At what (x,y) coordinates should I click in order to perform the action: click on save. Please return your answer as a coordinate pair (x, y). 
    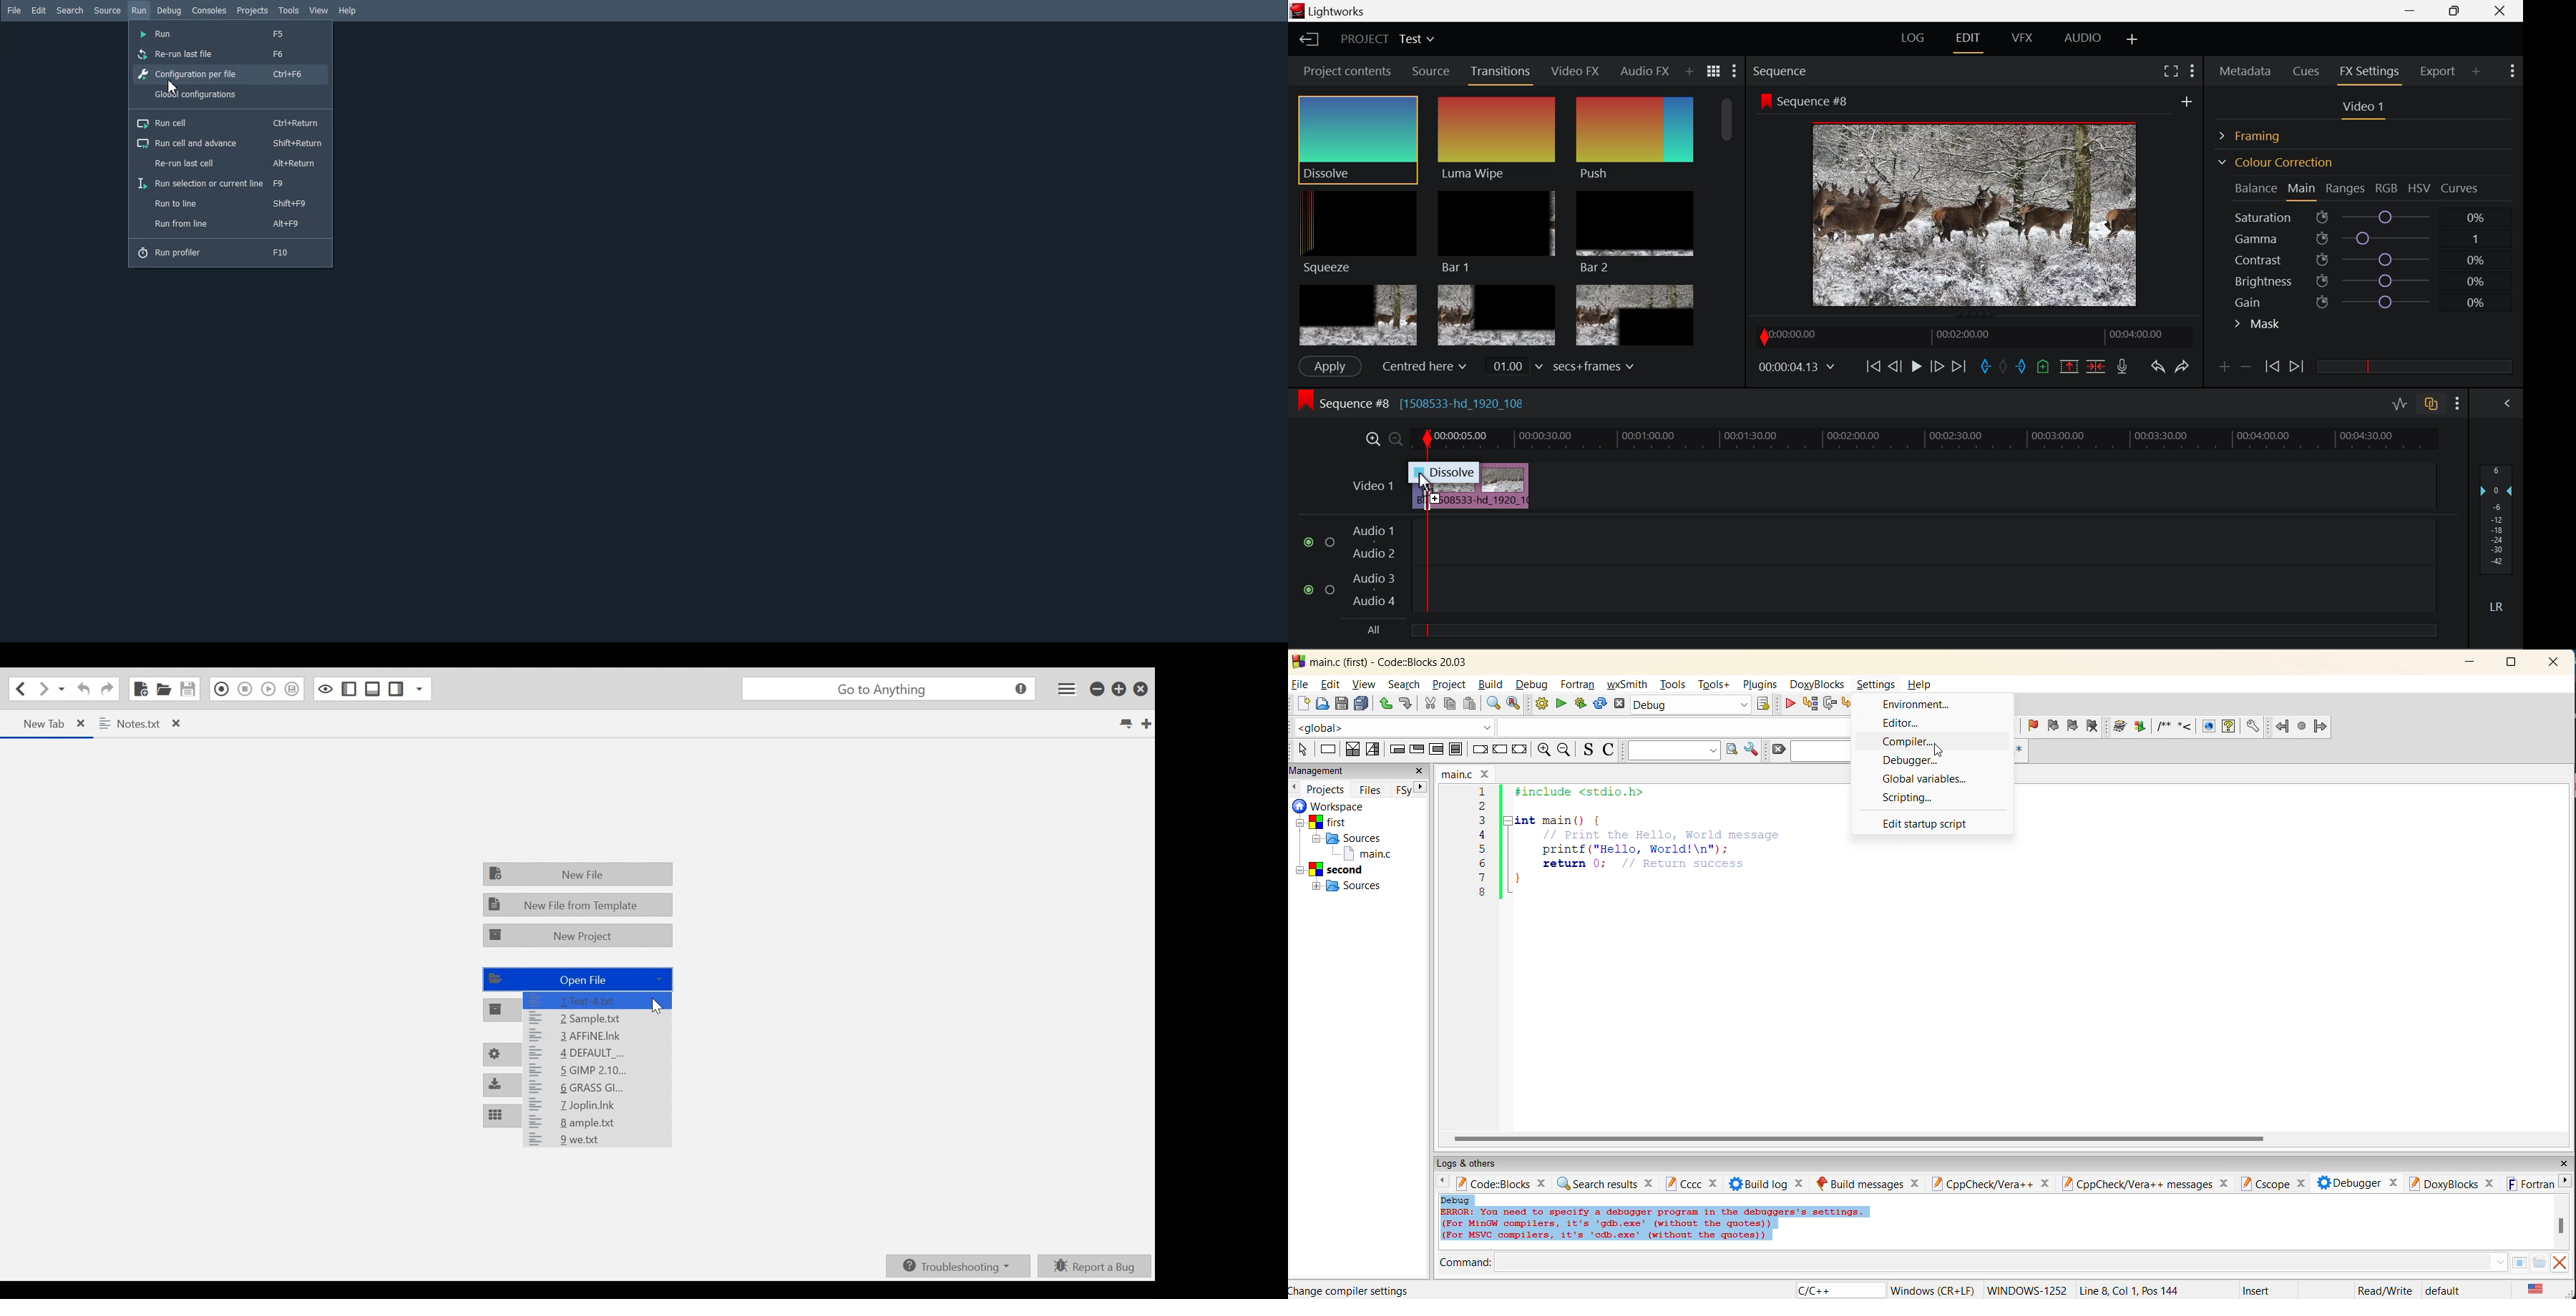
    Looking at the image, I should click on (1342, 704).